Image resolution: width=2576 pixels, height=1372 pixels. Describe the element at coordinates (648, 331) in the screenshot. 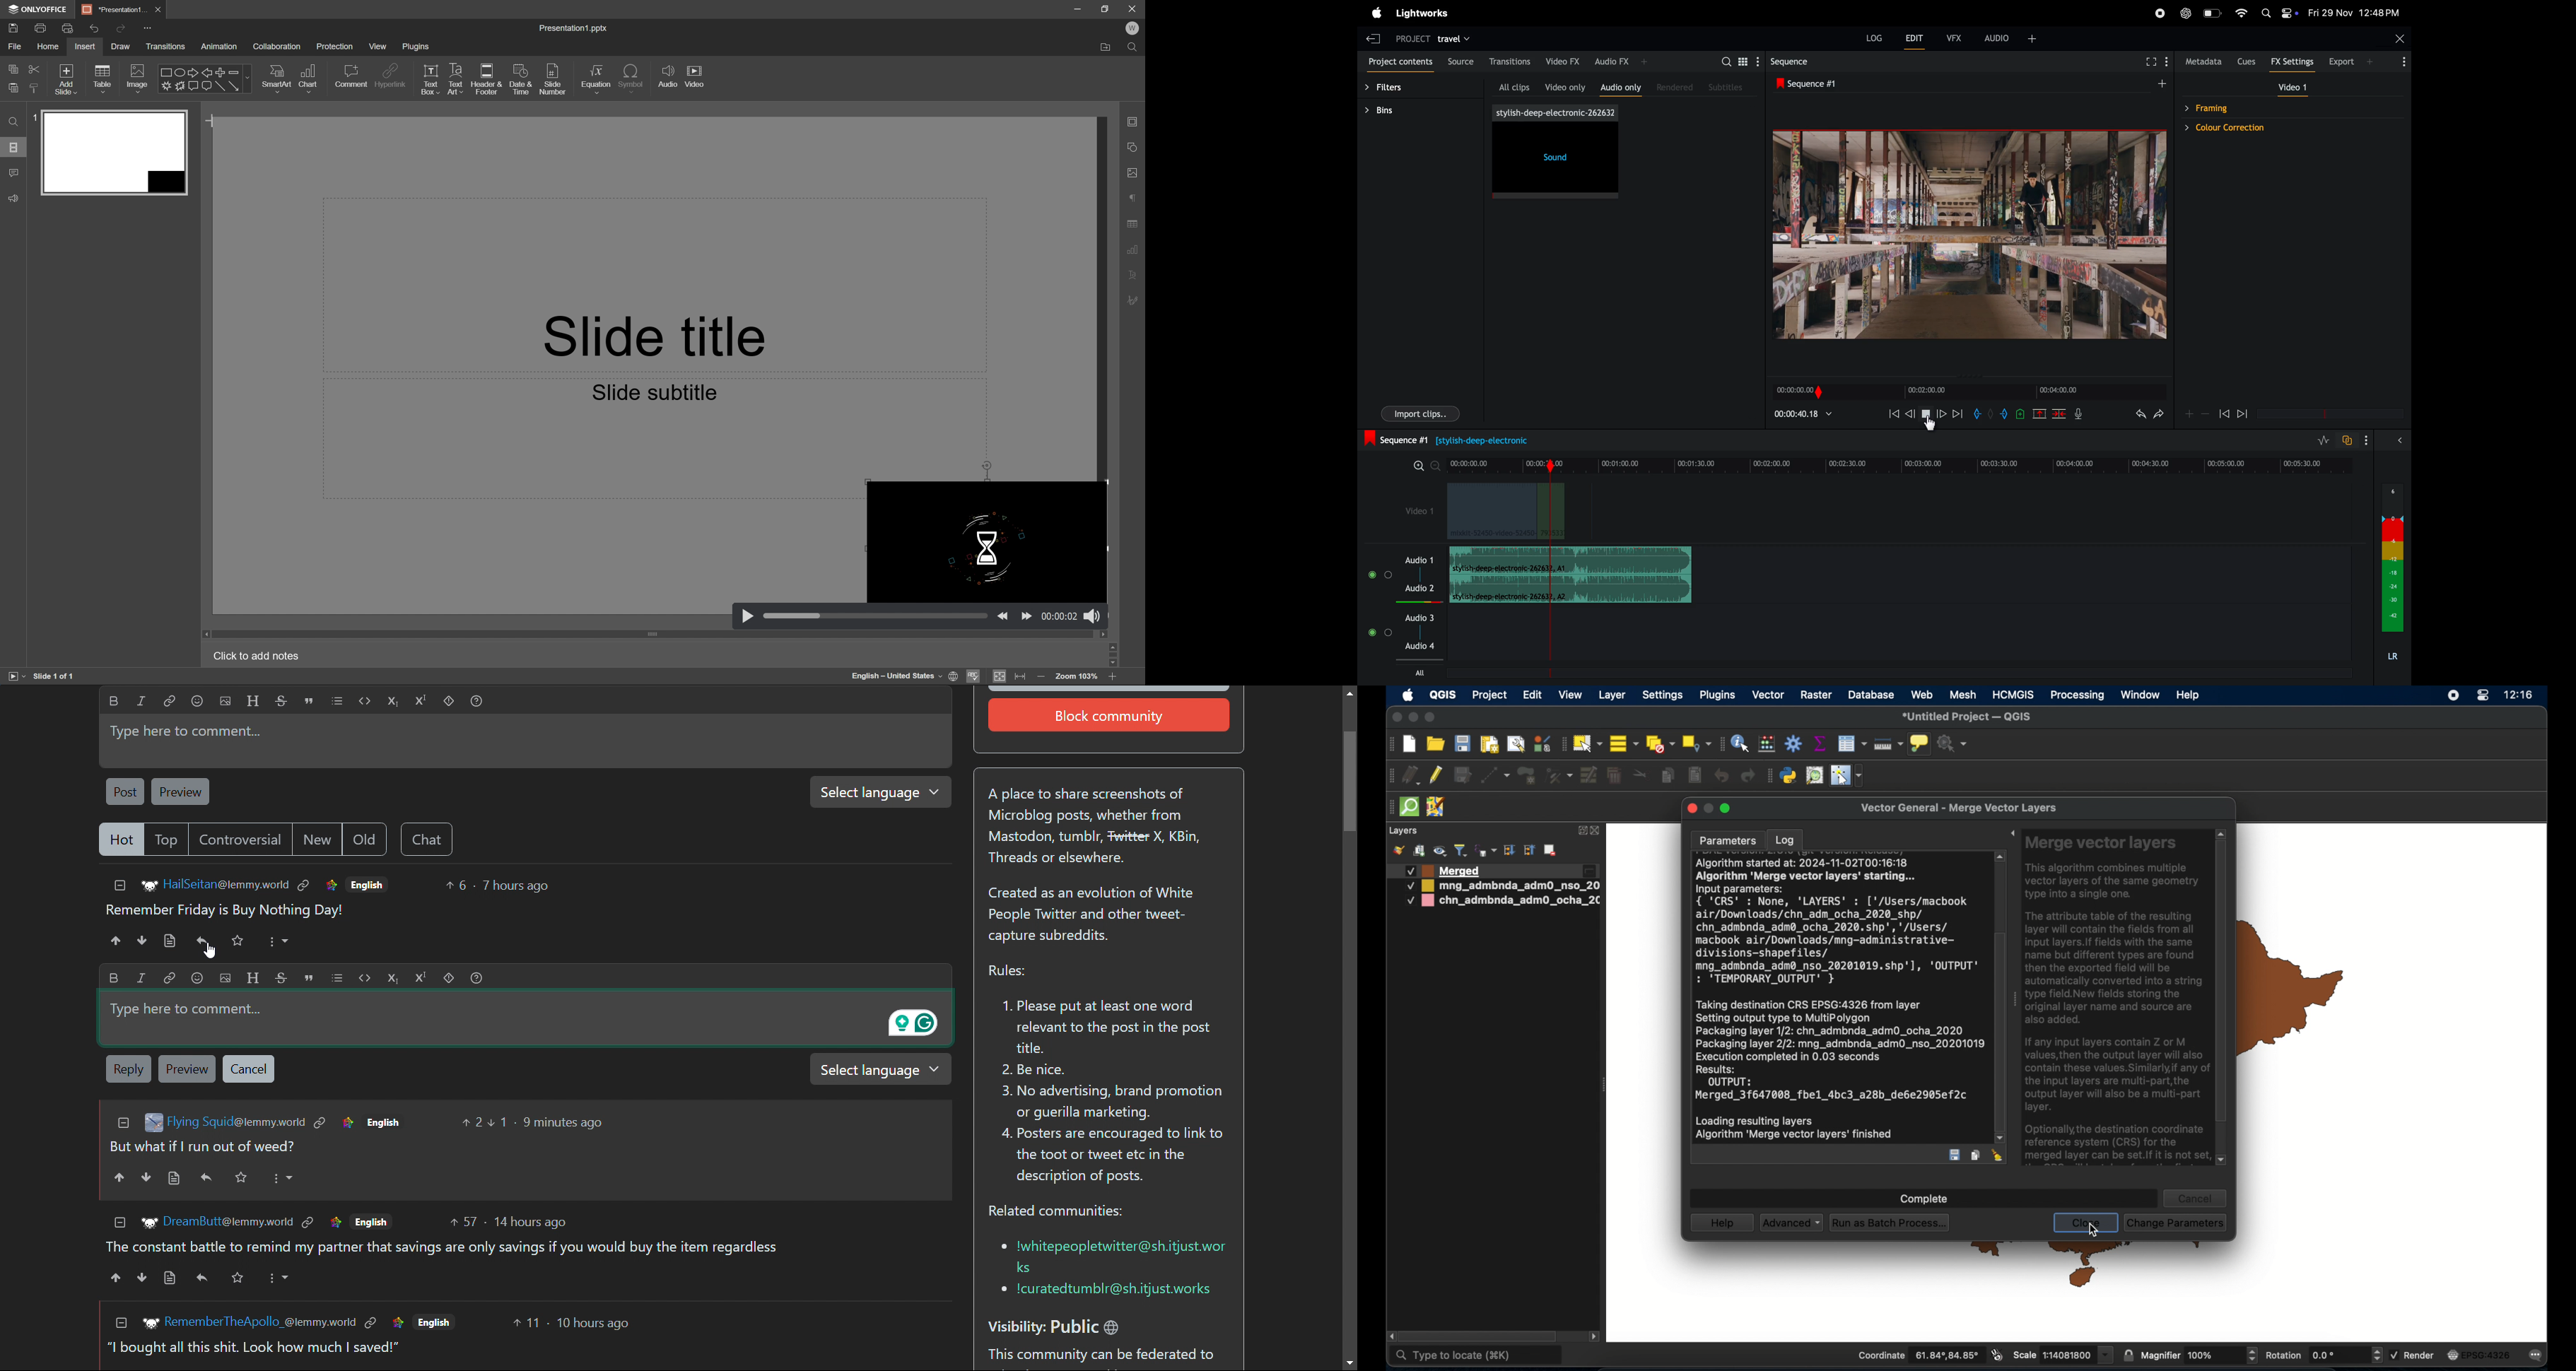

I see `slide title` at that location.